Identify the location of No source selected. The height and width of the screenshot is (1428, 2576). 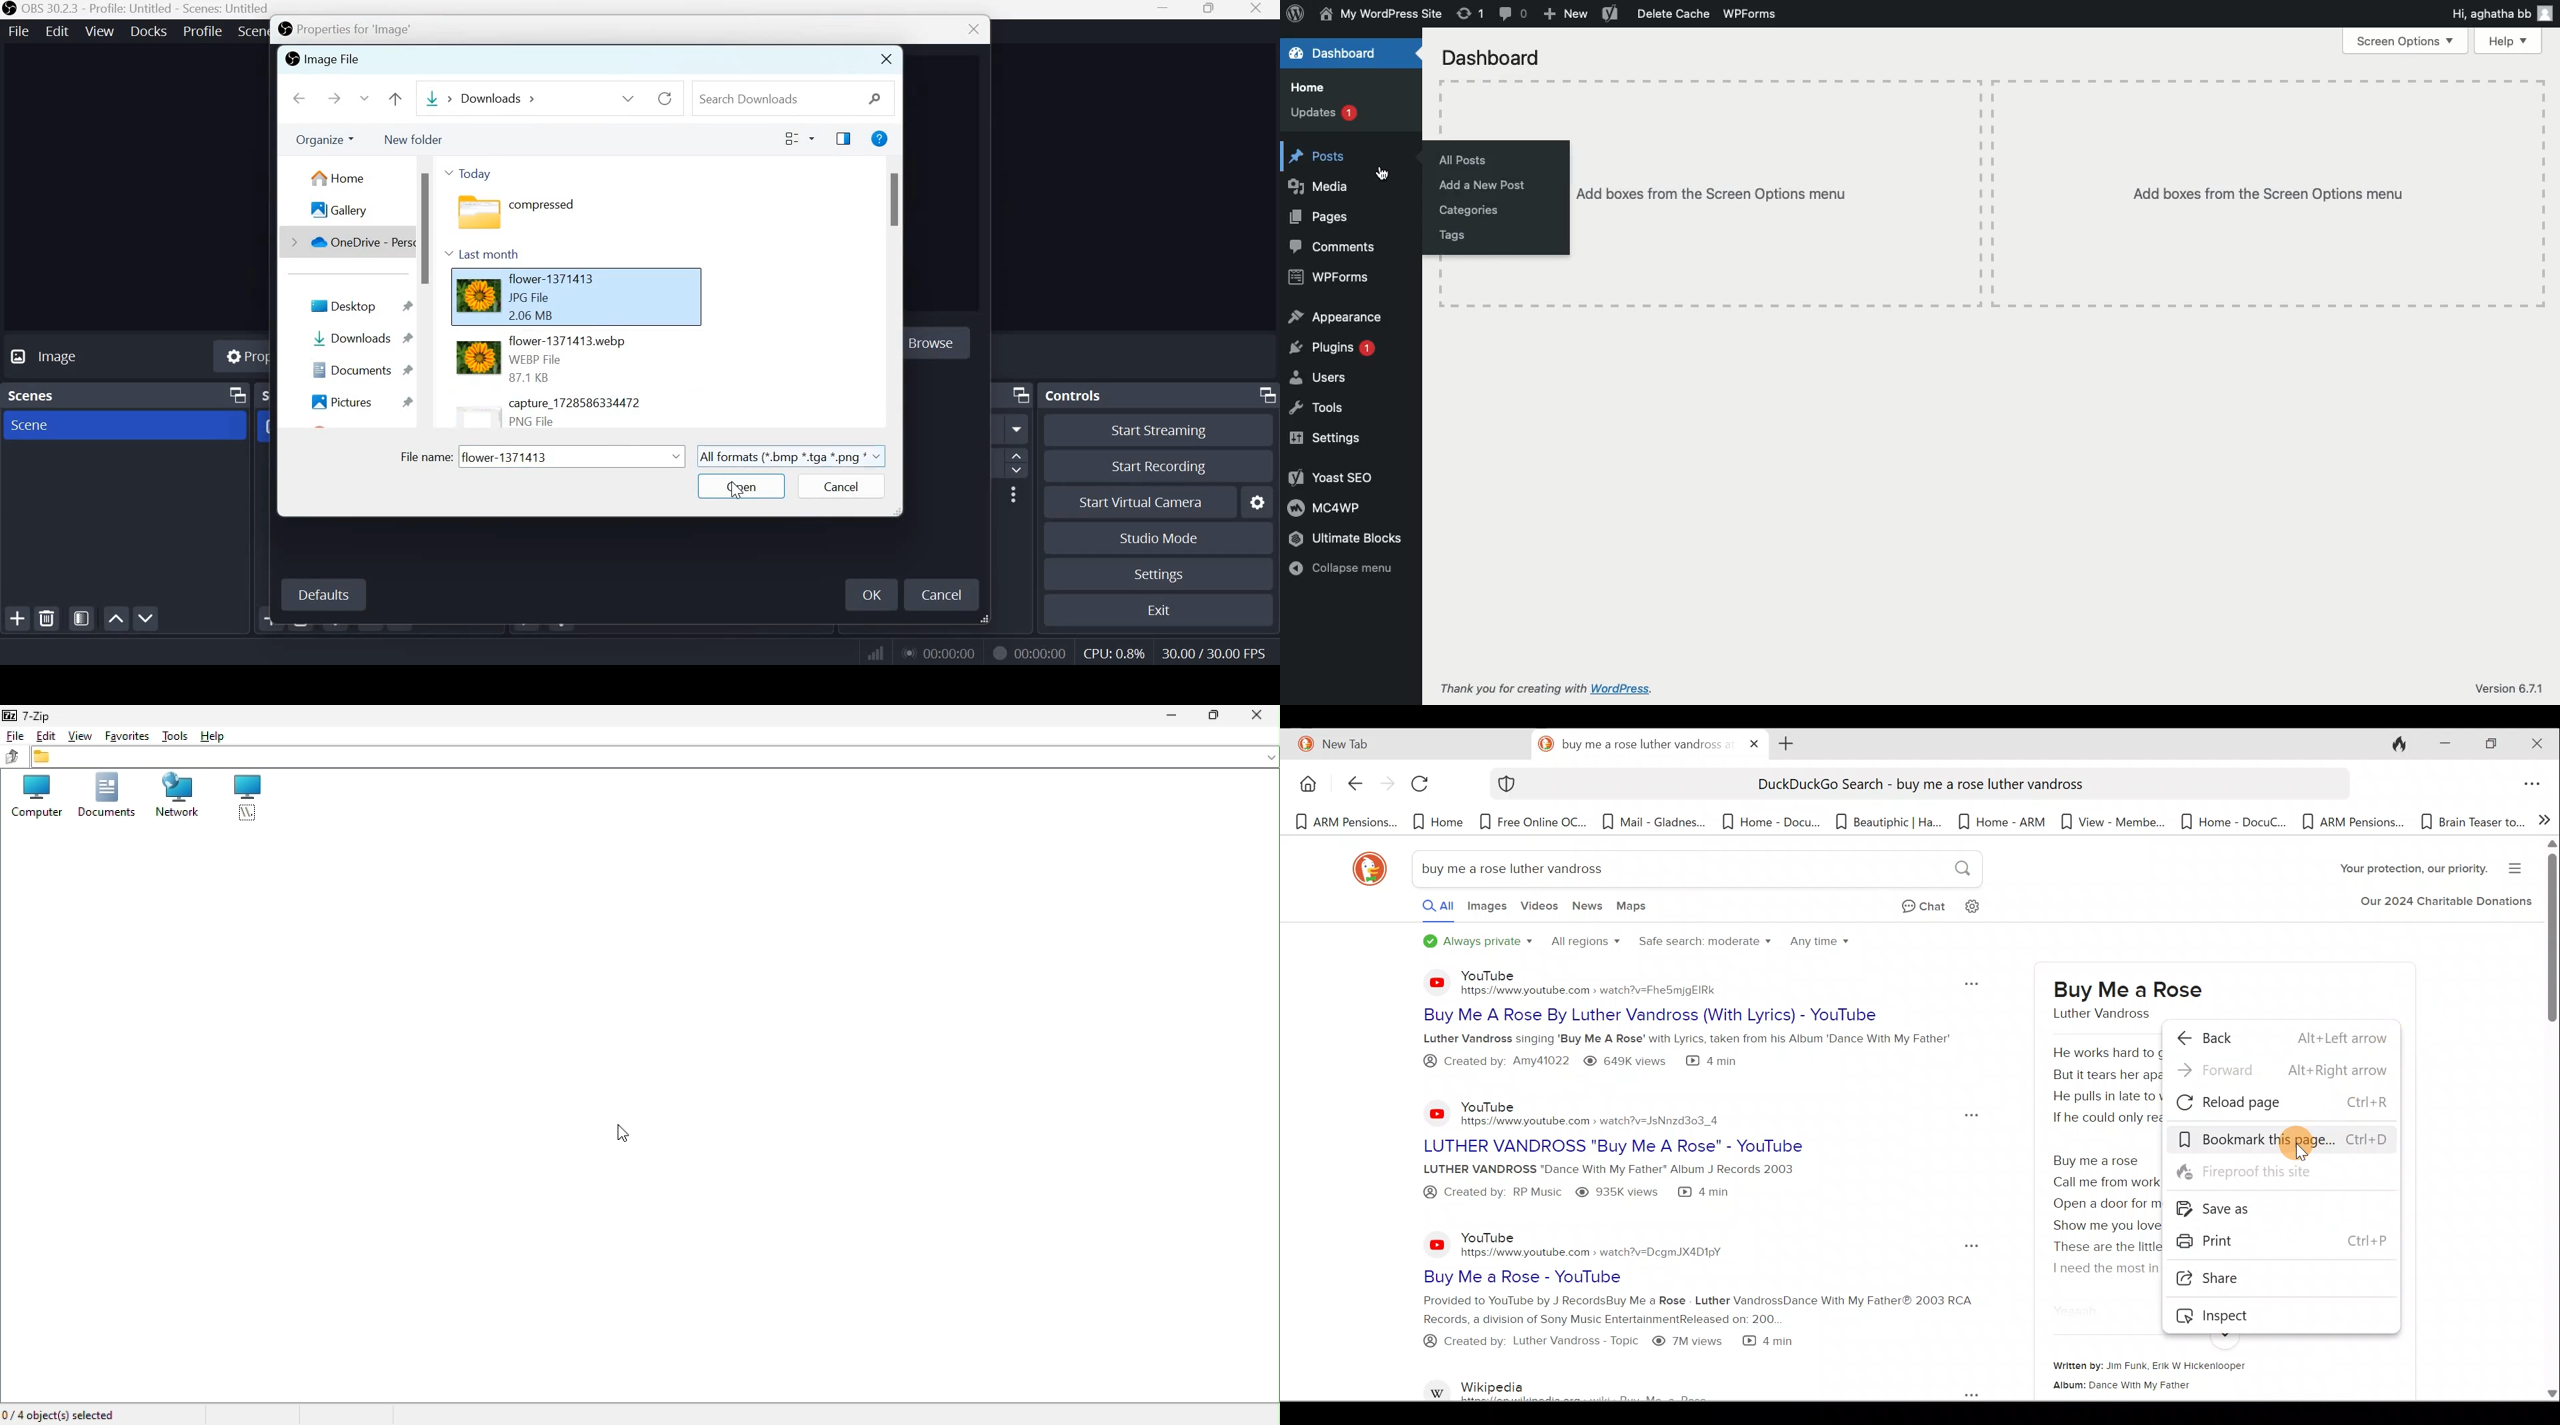
(74, 359).